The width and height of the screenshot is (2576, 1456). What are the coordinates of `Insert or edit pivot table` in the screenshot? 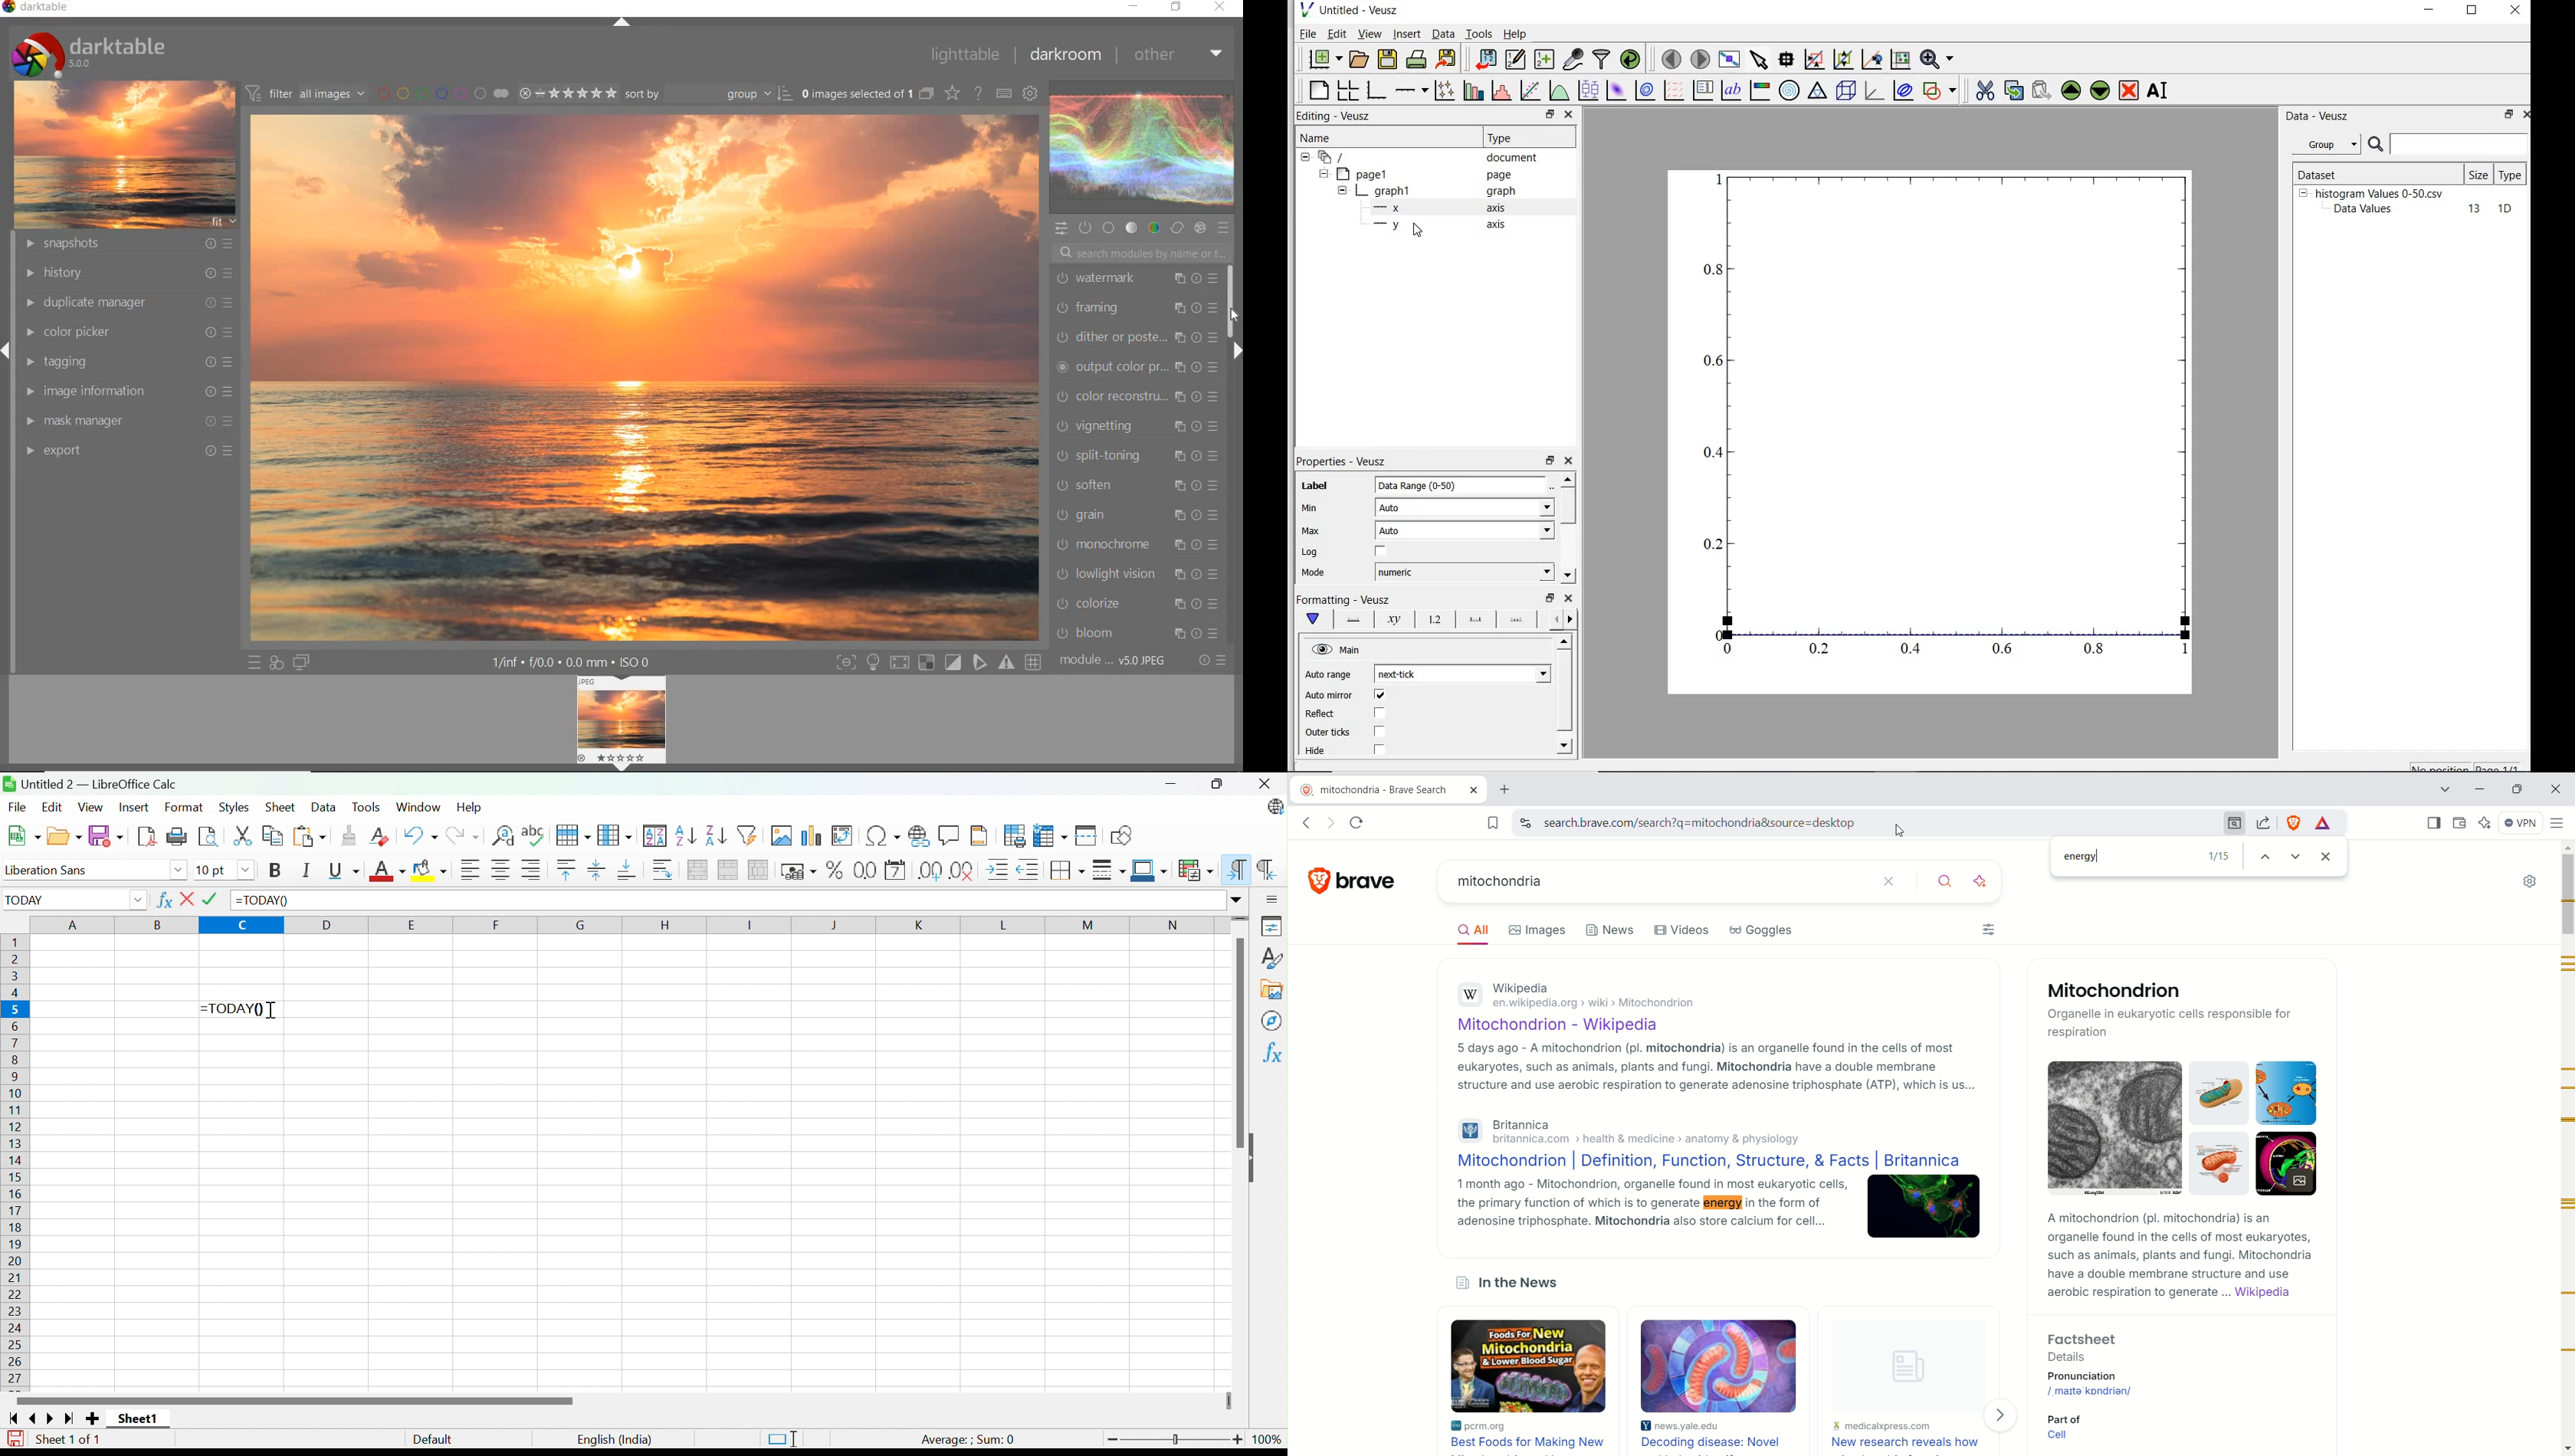 It's located at (842, 836).